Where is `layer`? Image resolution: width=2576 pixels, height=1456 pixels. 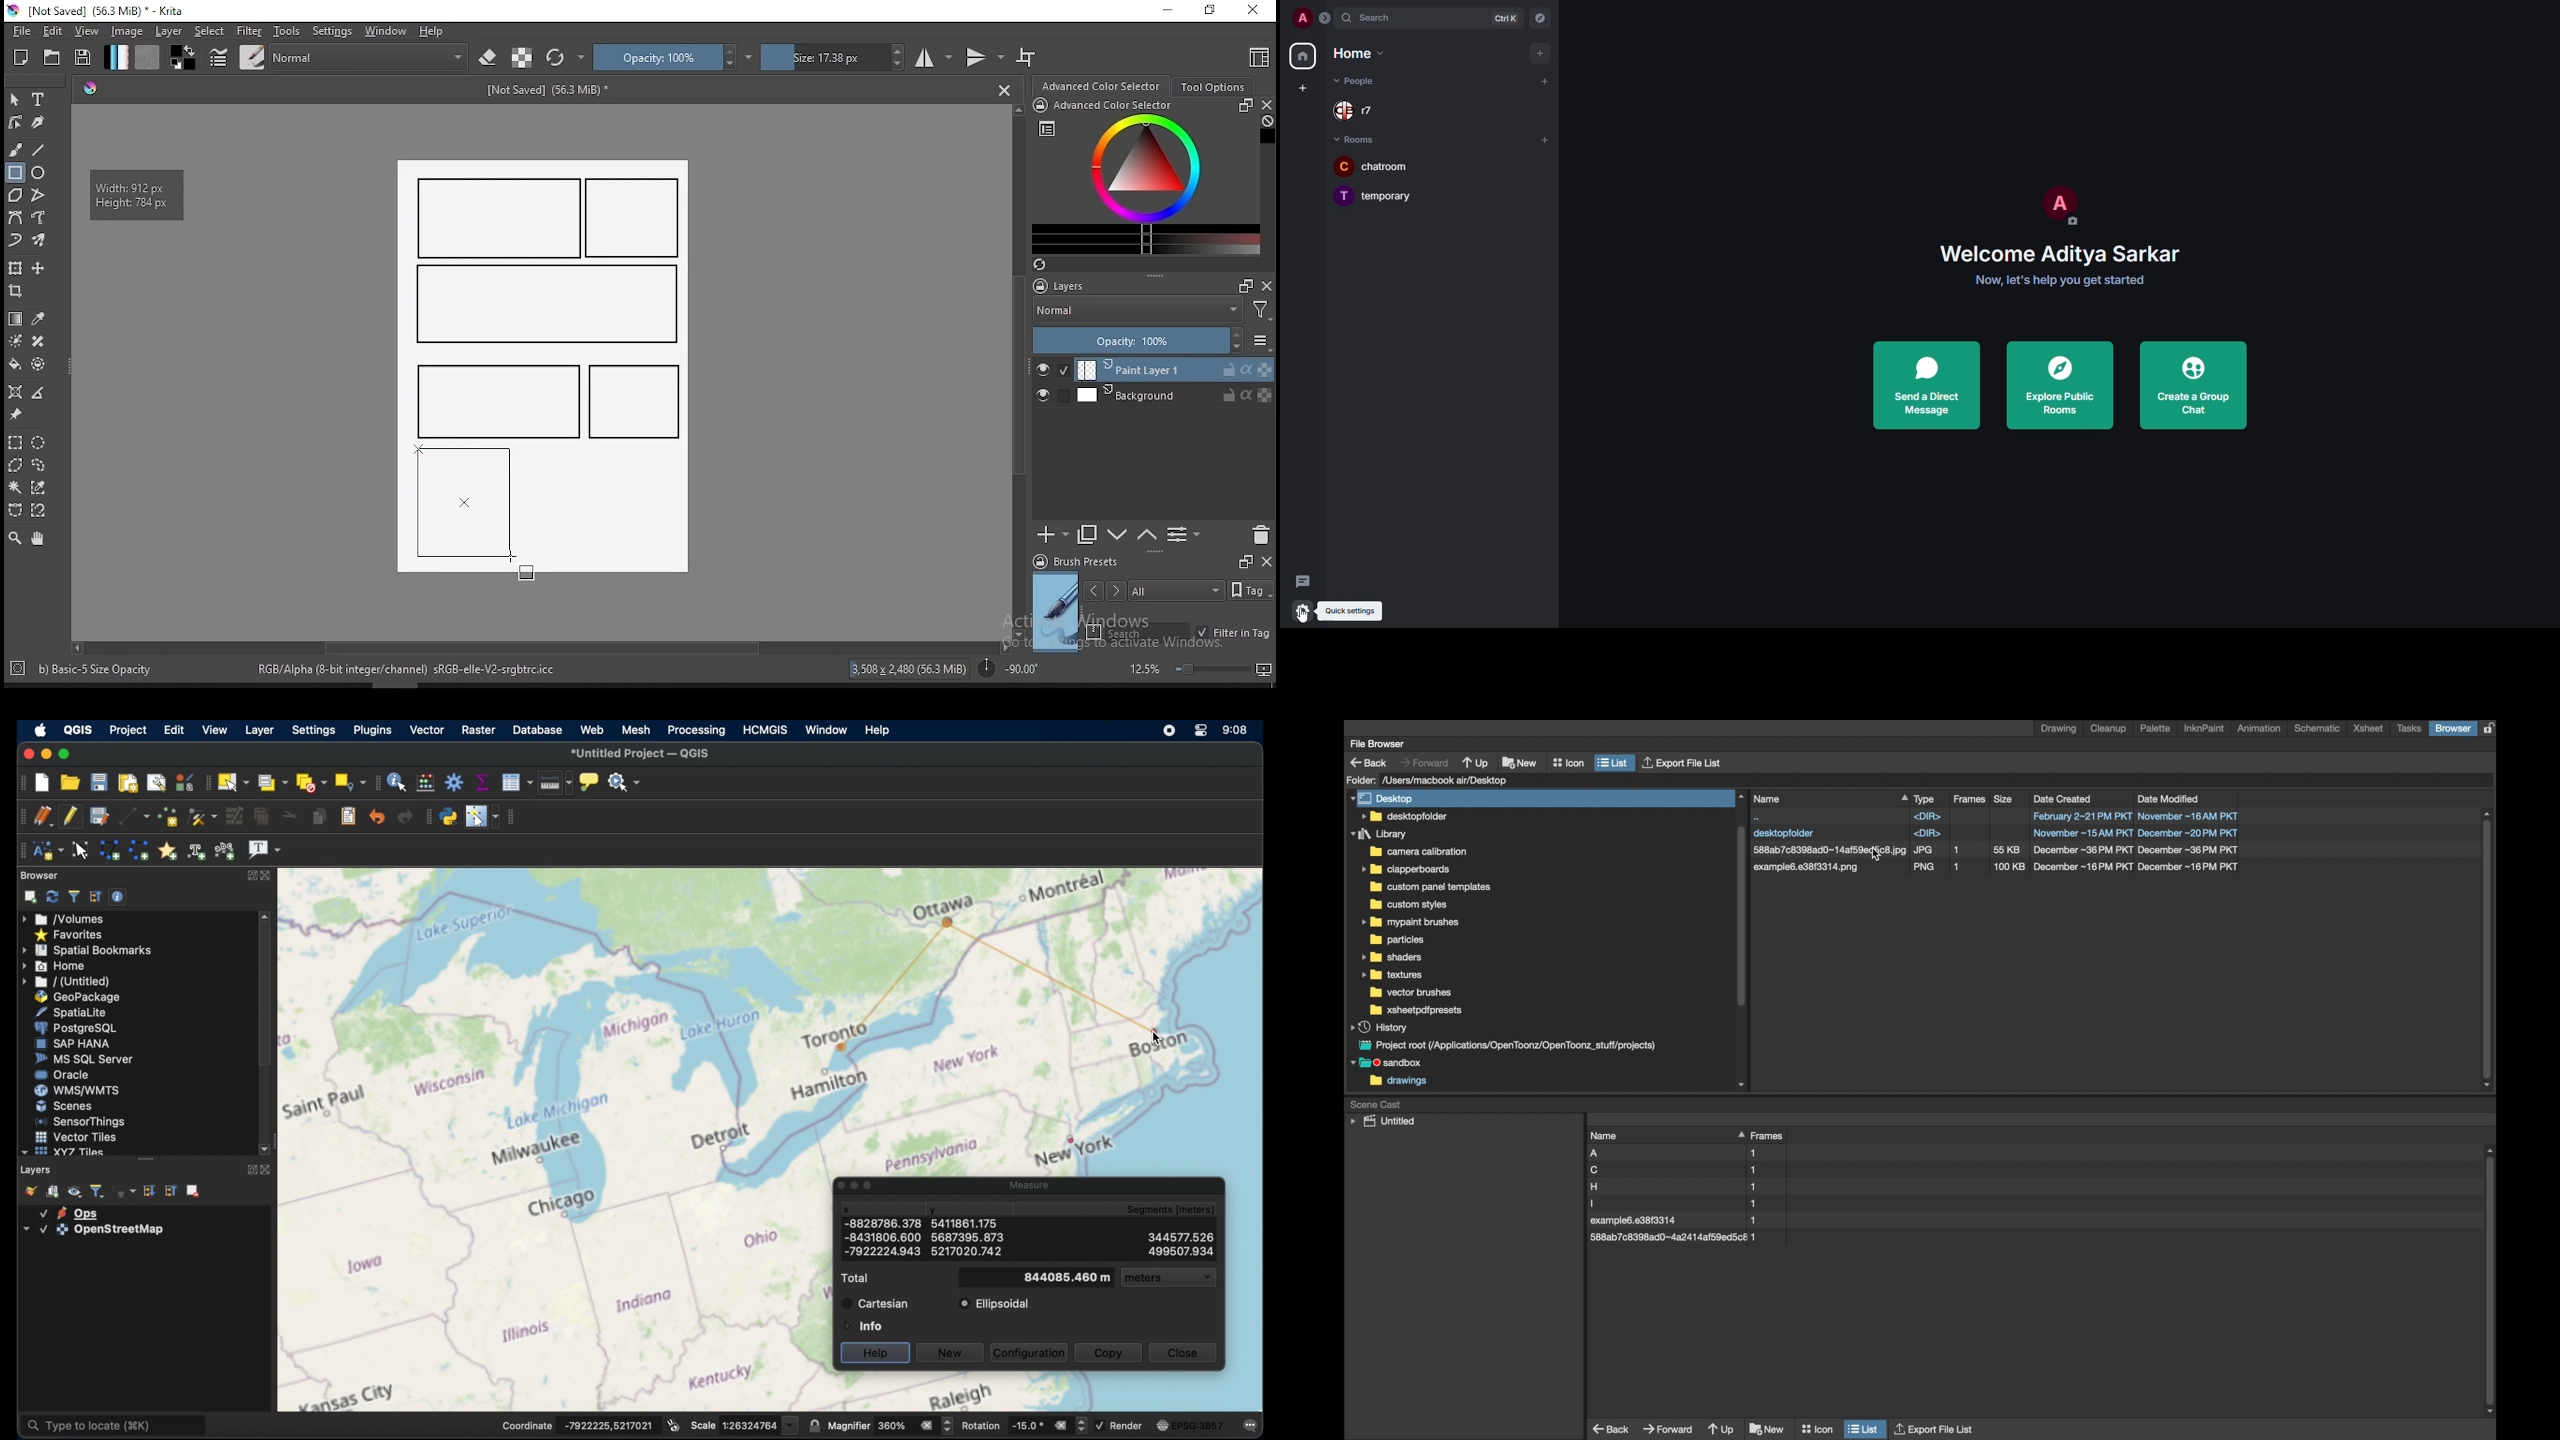
layer is located at coordinates (1174, 395).